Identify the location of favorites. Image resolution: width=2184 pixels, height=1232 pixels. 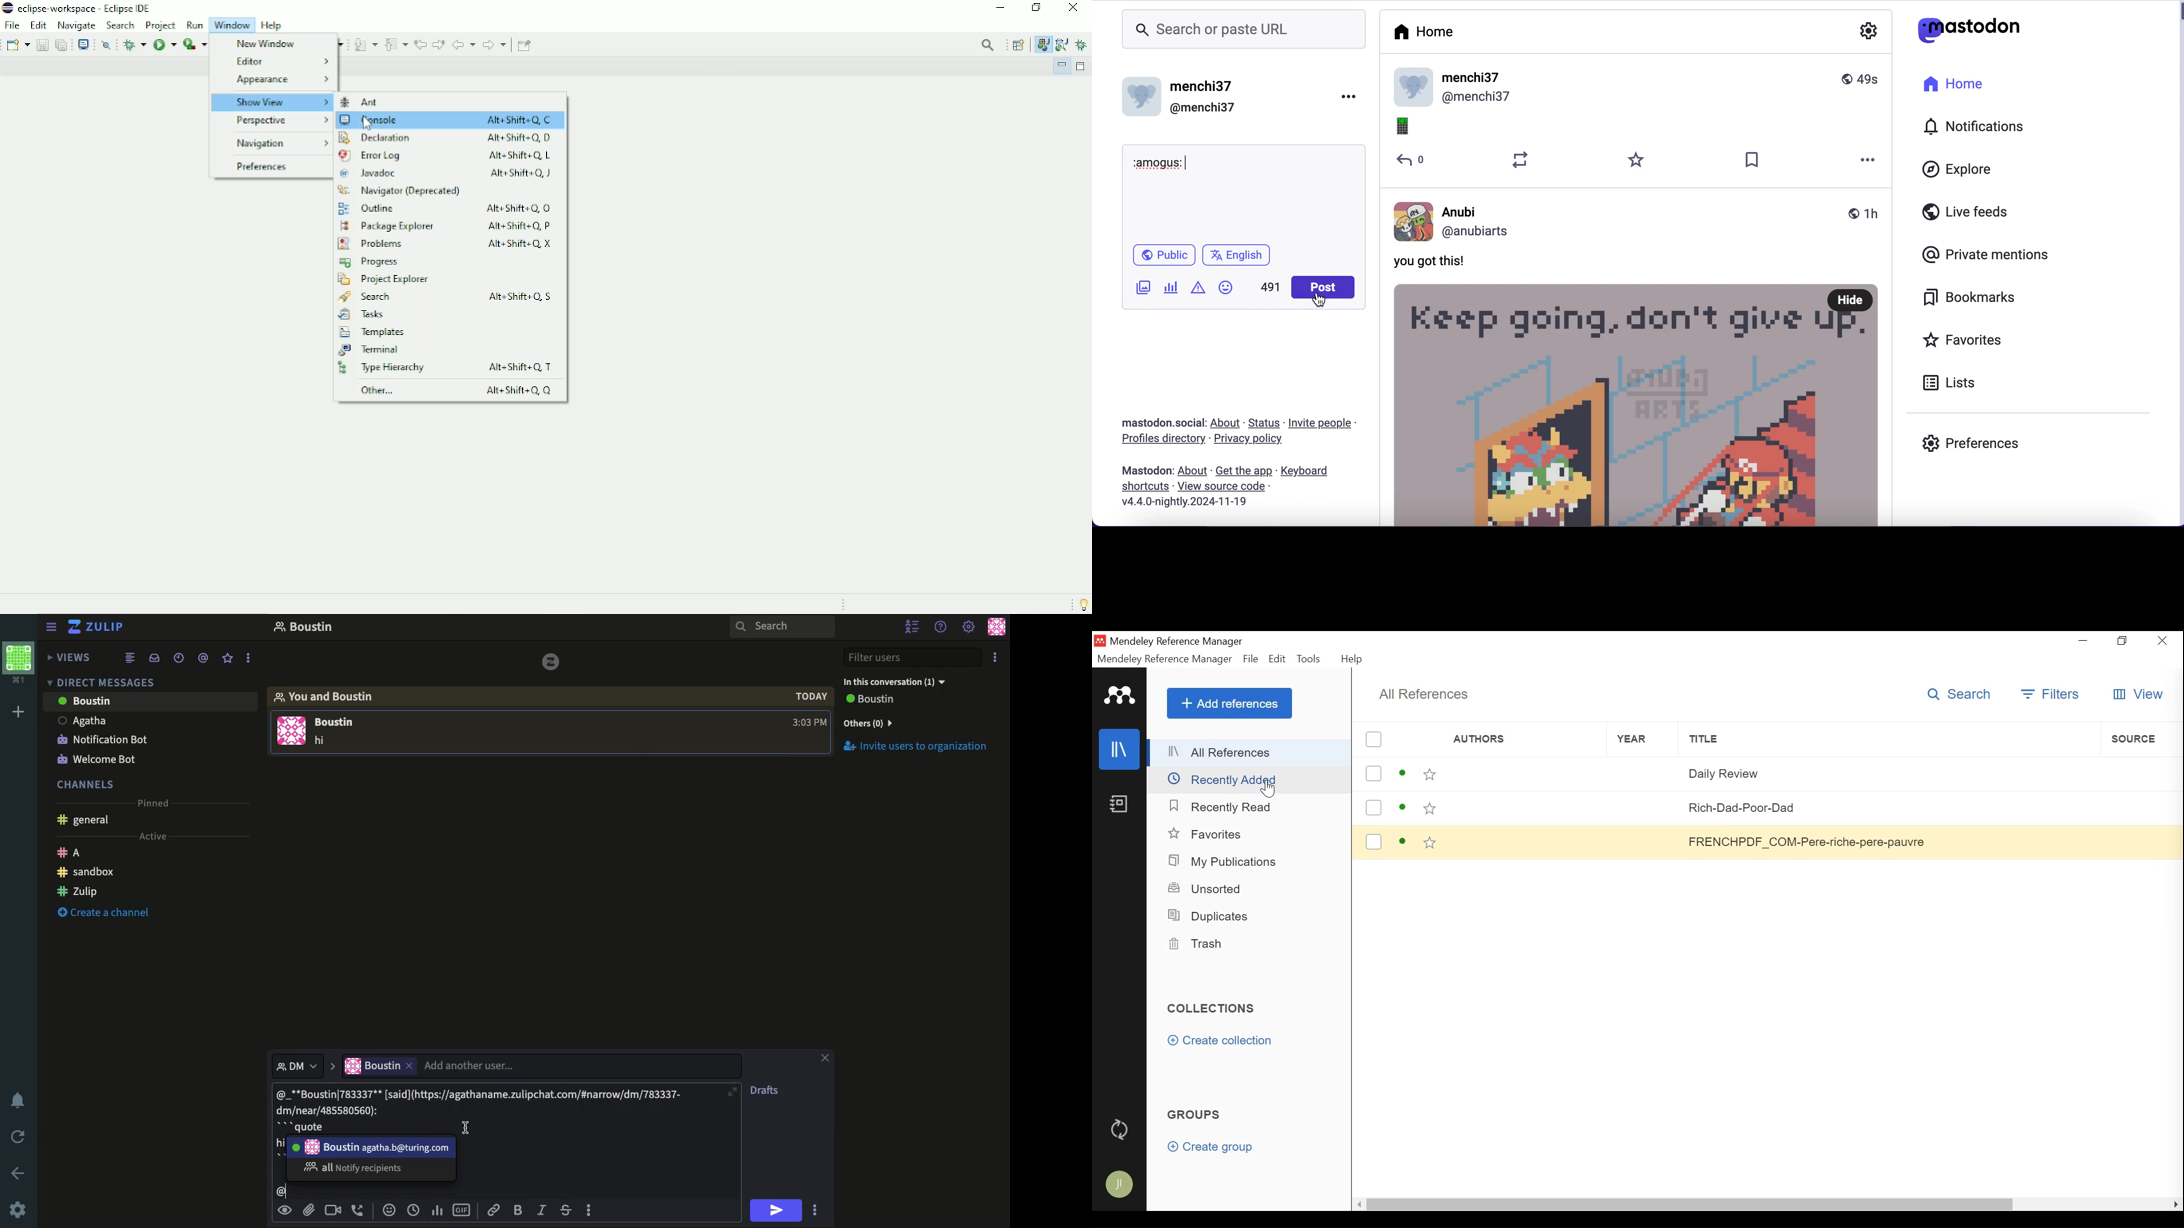
(1638, 161).